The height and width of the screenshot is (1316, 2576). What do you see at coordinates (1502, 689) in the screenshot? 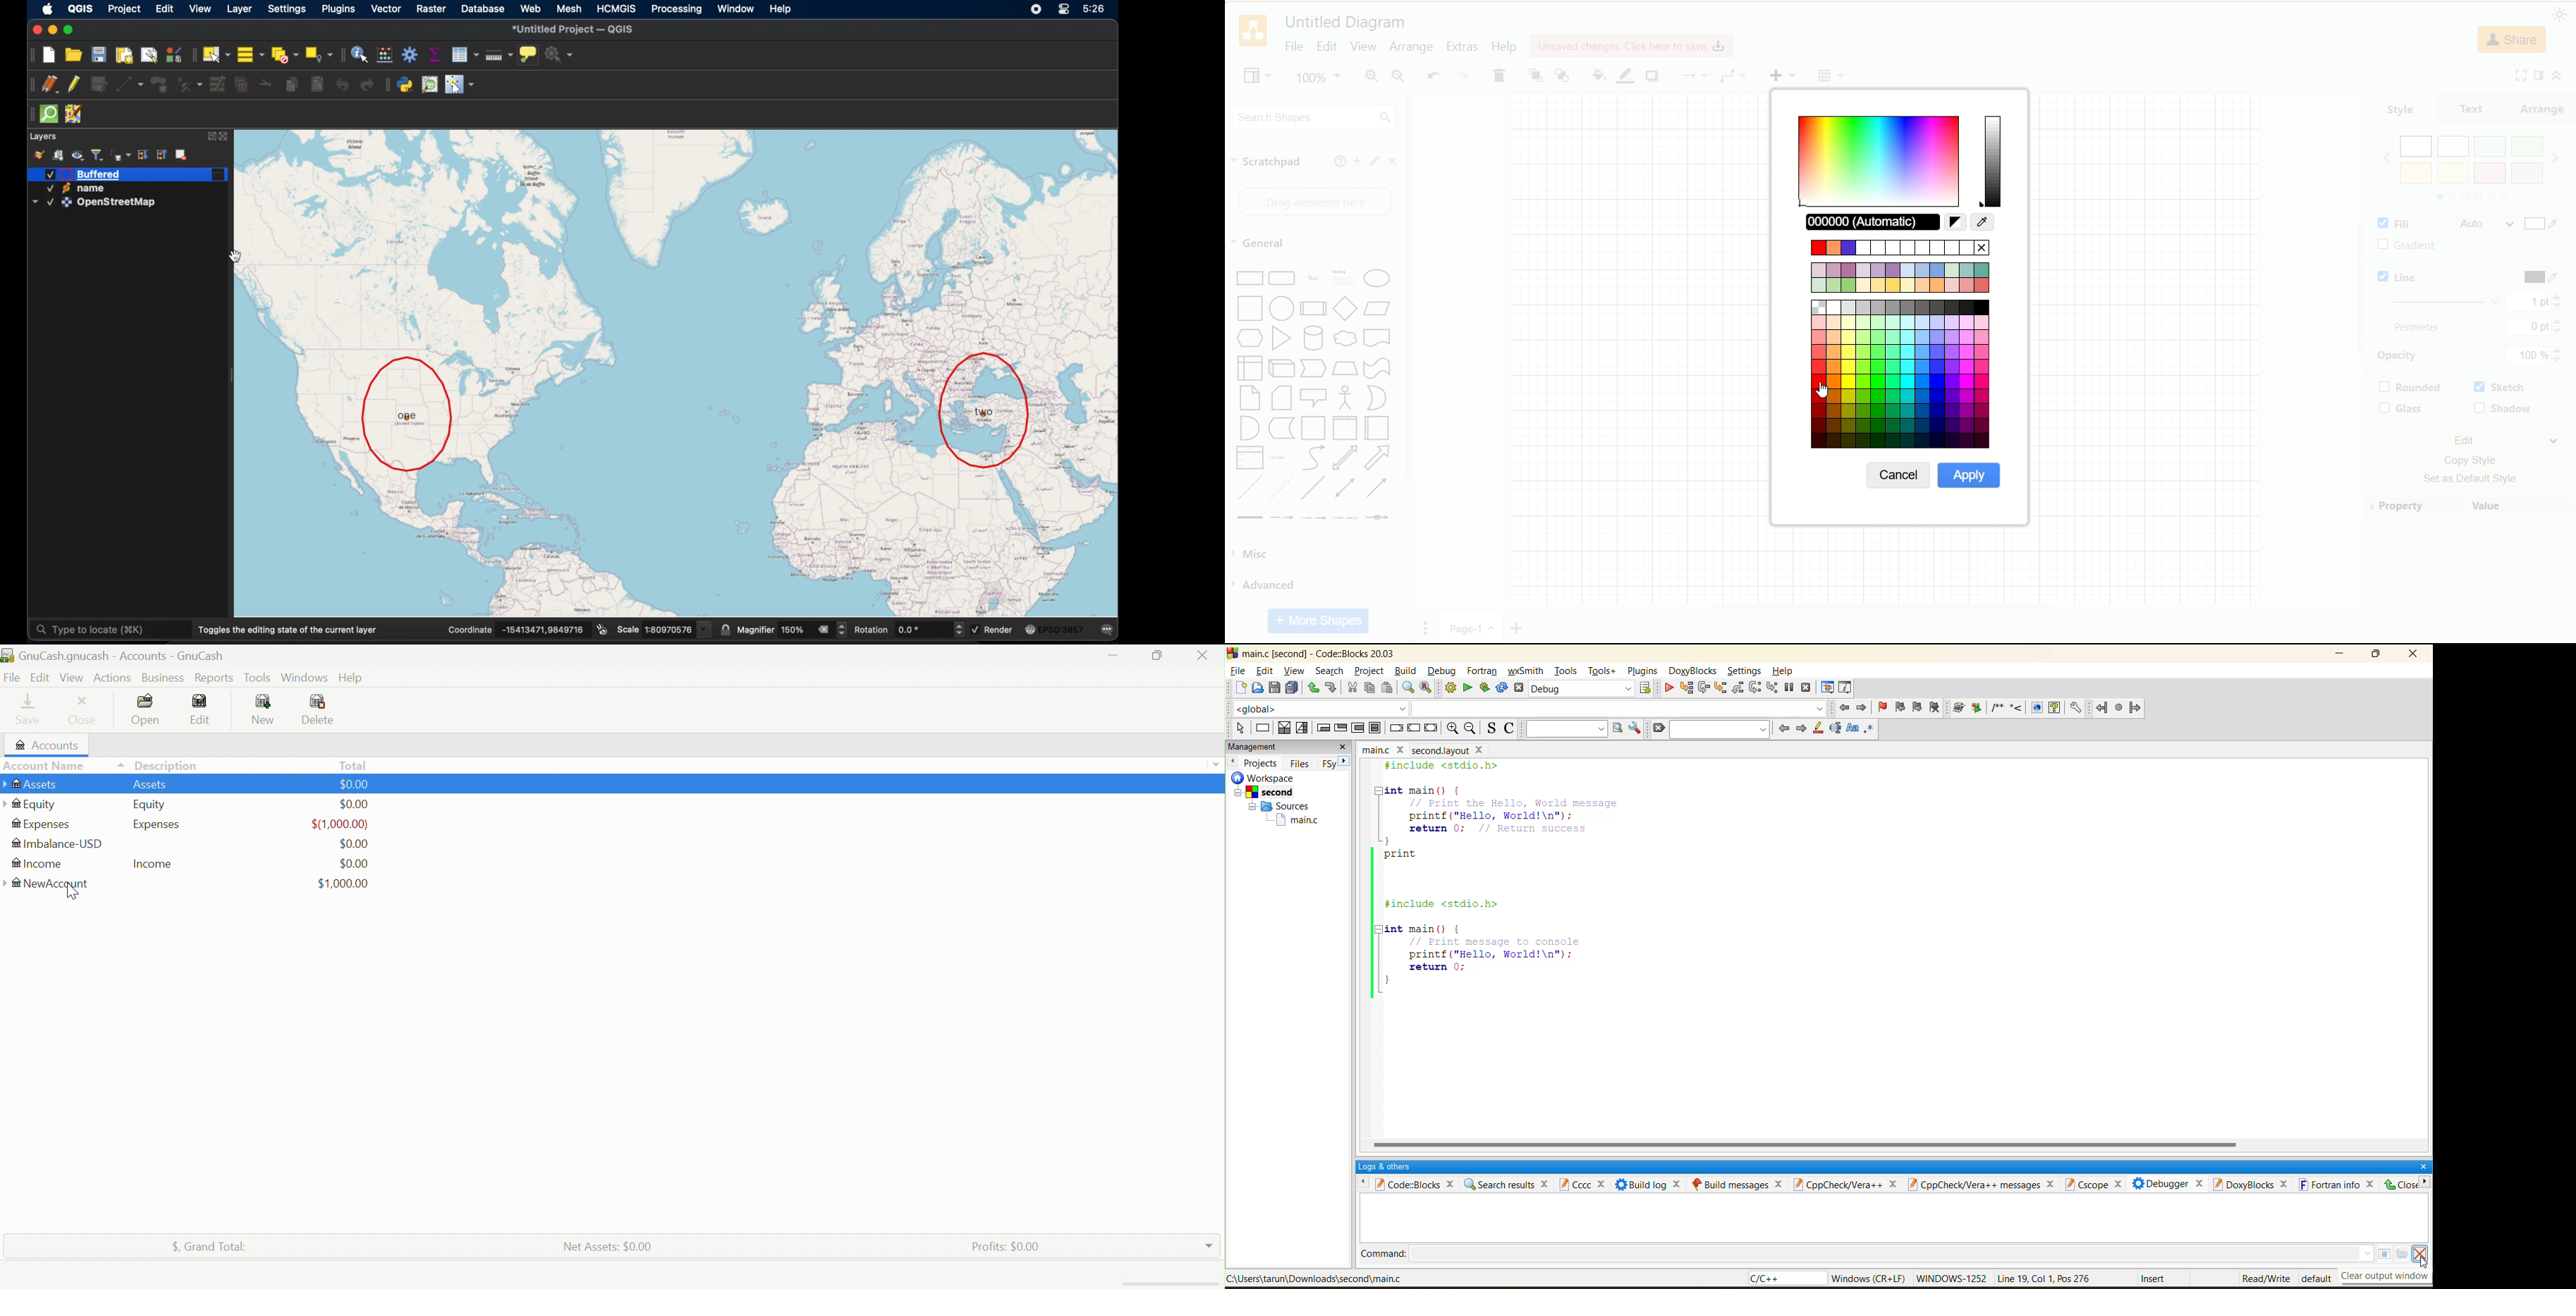
I see `rebuild` at bounding box center [1502, 689].